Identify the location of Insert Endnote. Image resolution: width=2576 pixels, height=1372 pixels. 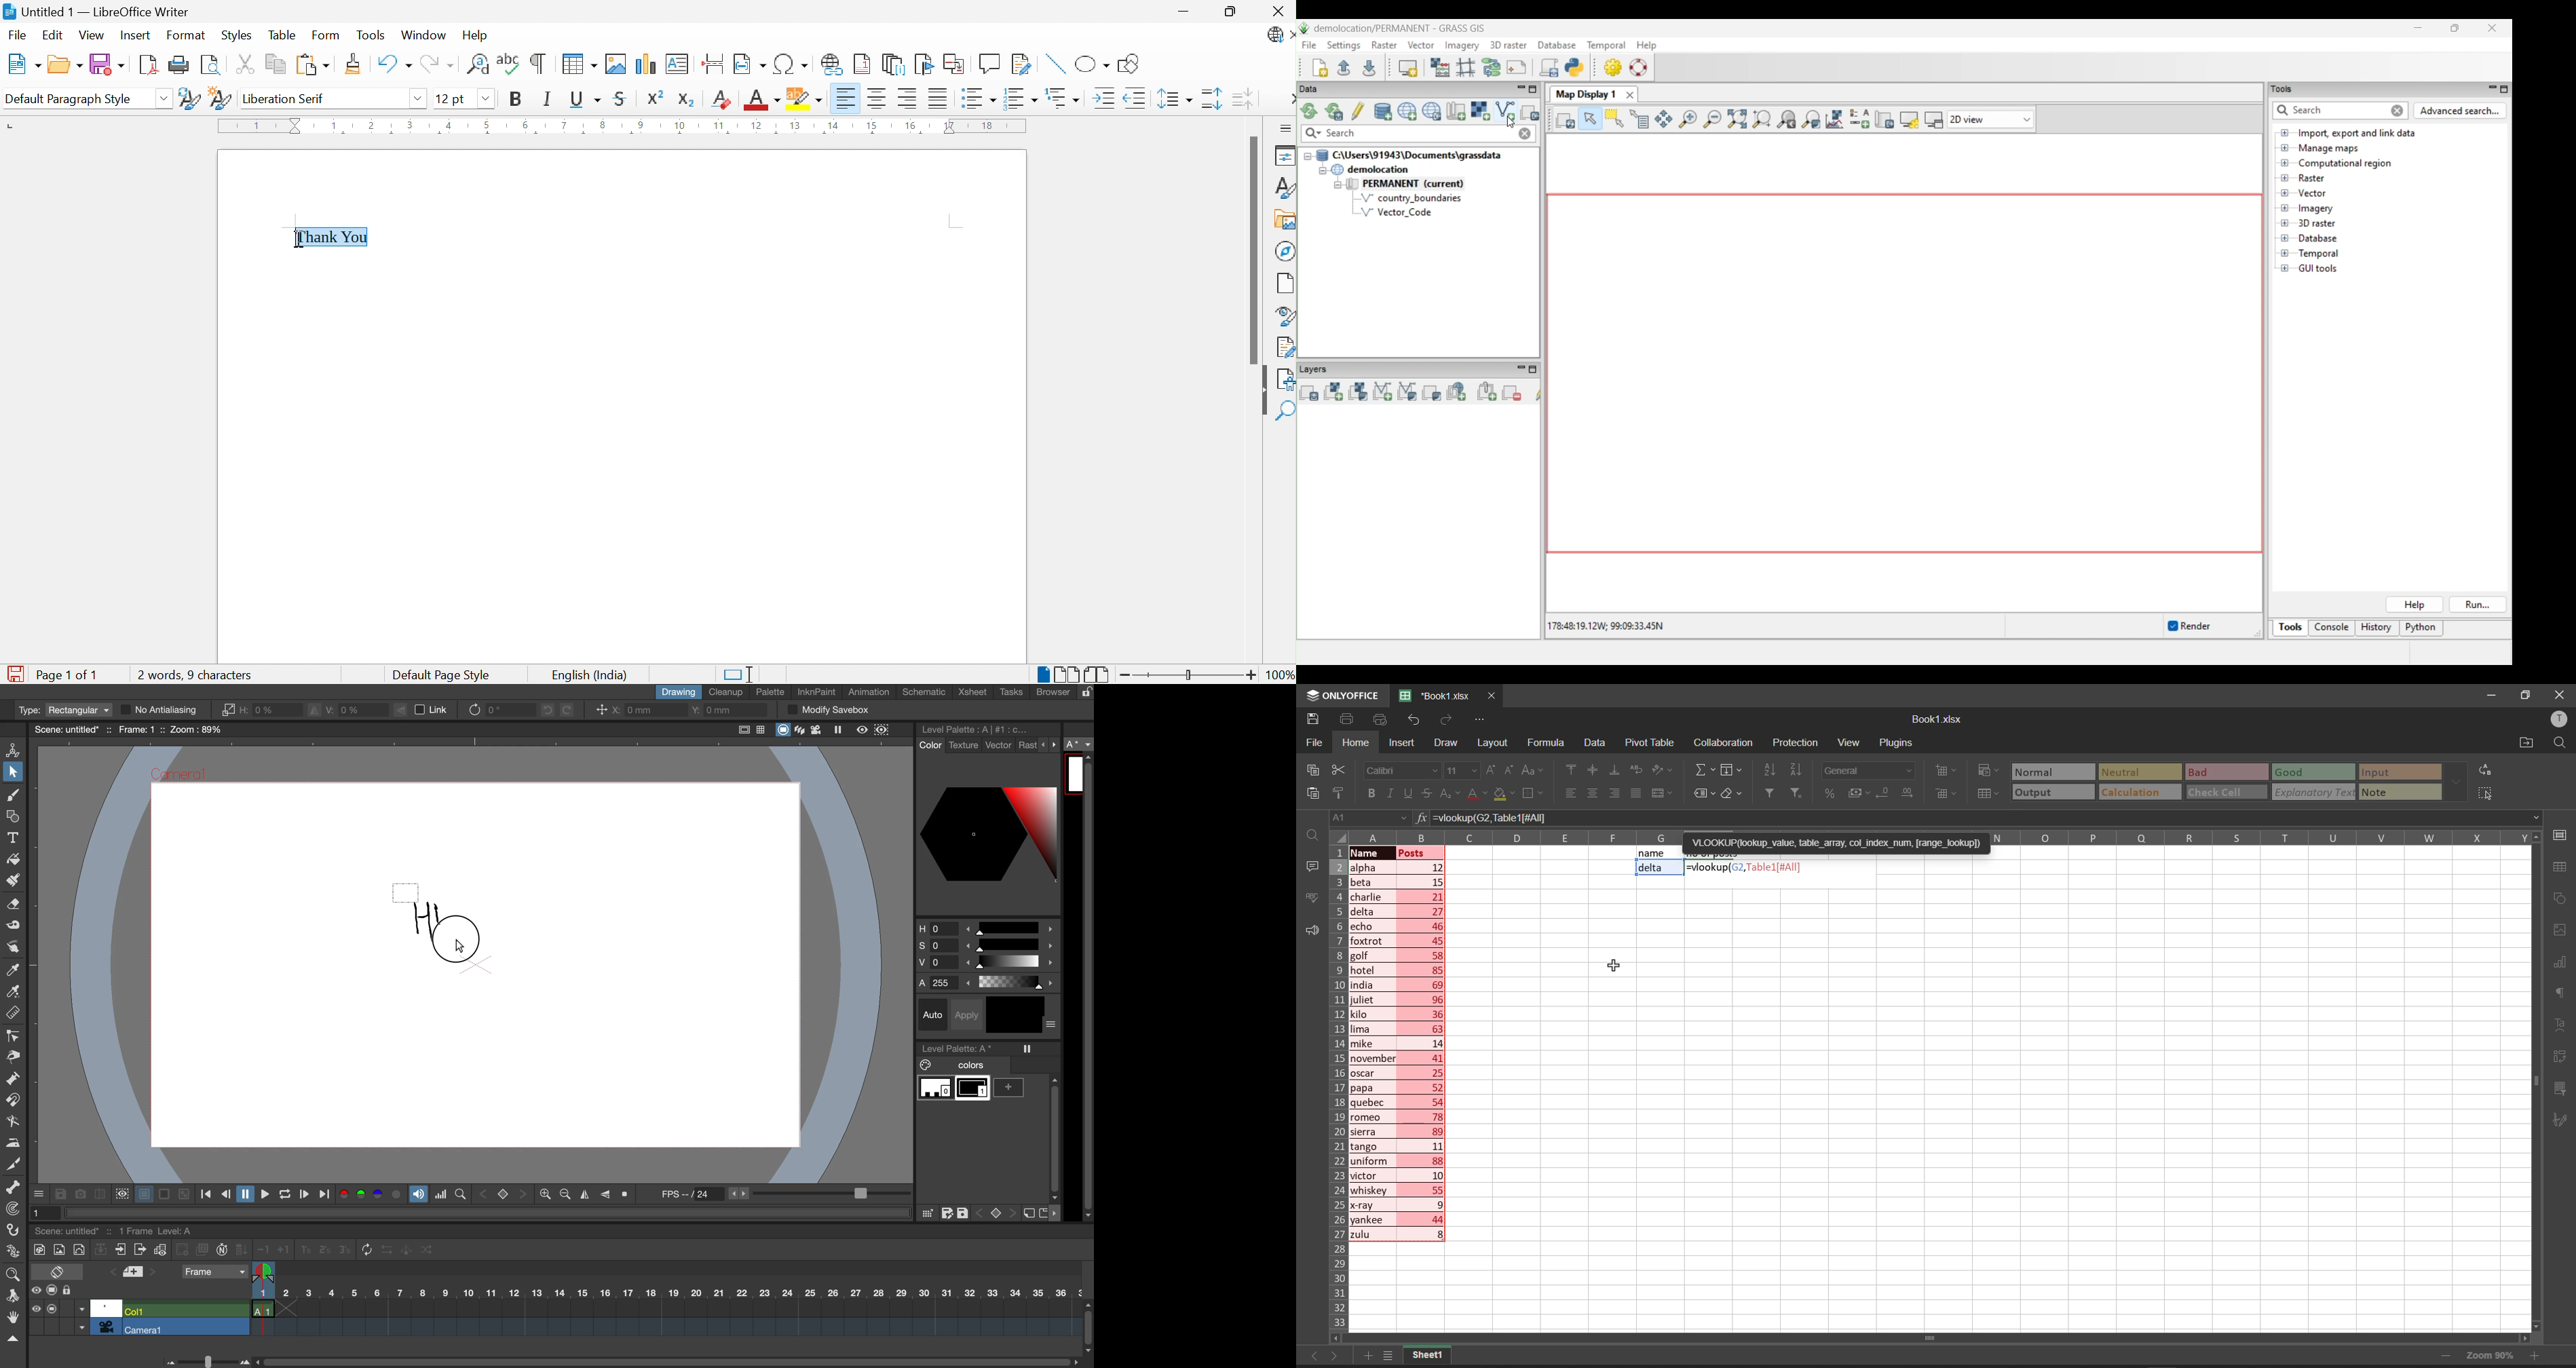
(893, 66).